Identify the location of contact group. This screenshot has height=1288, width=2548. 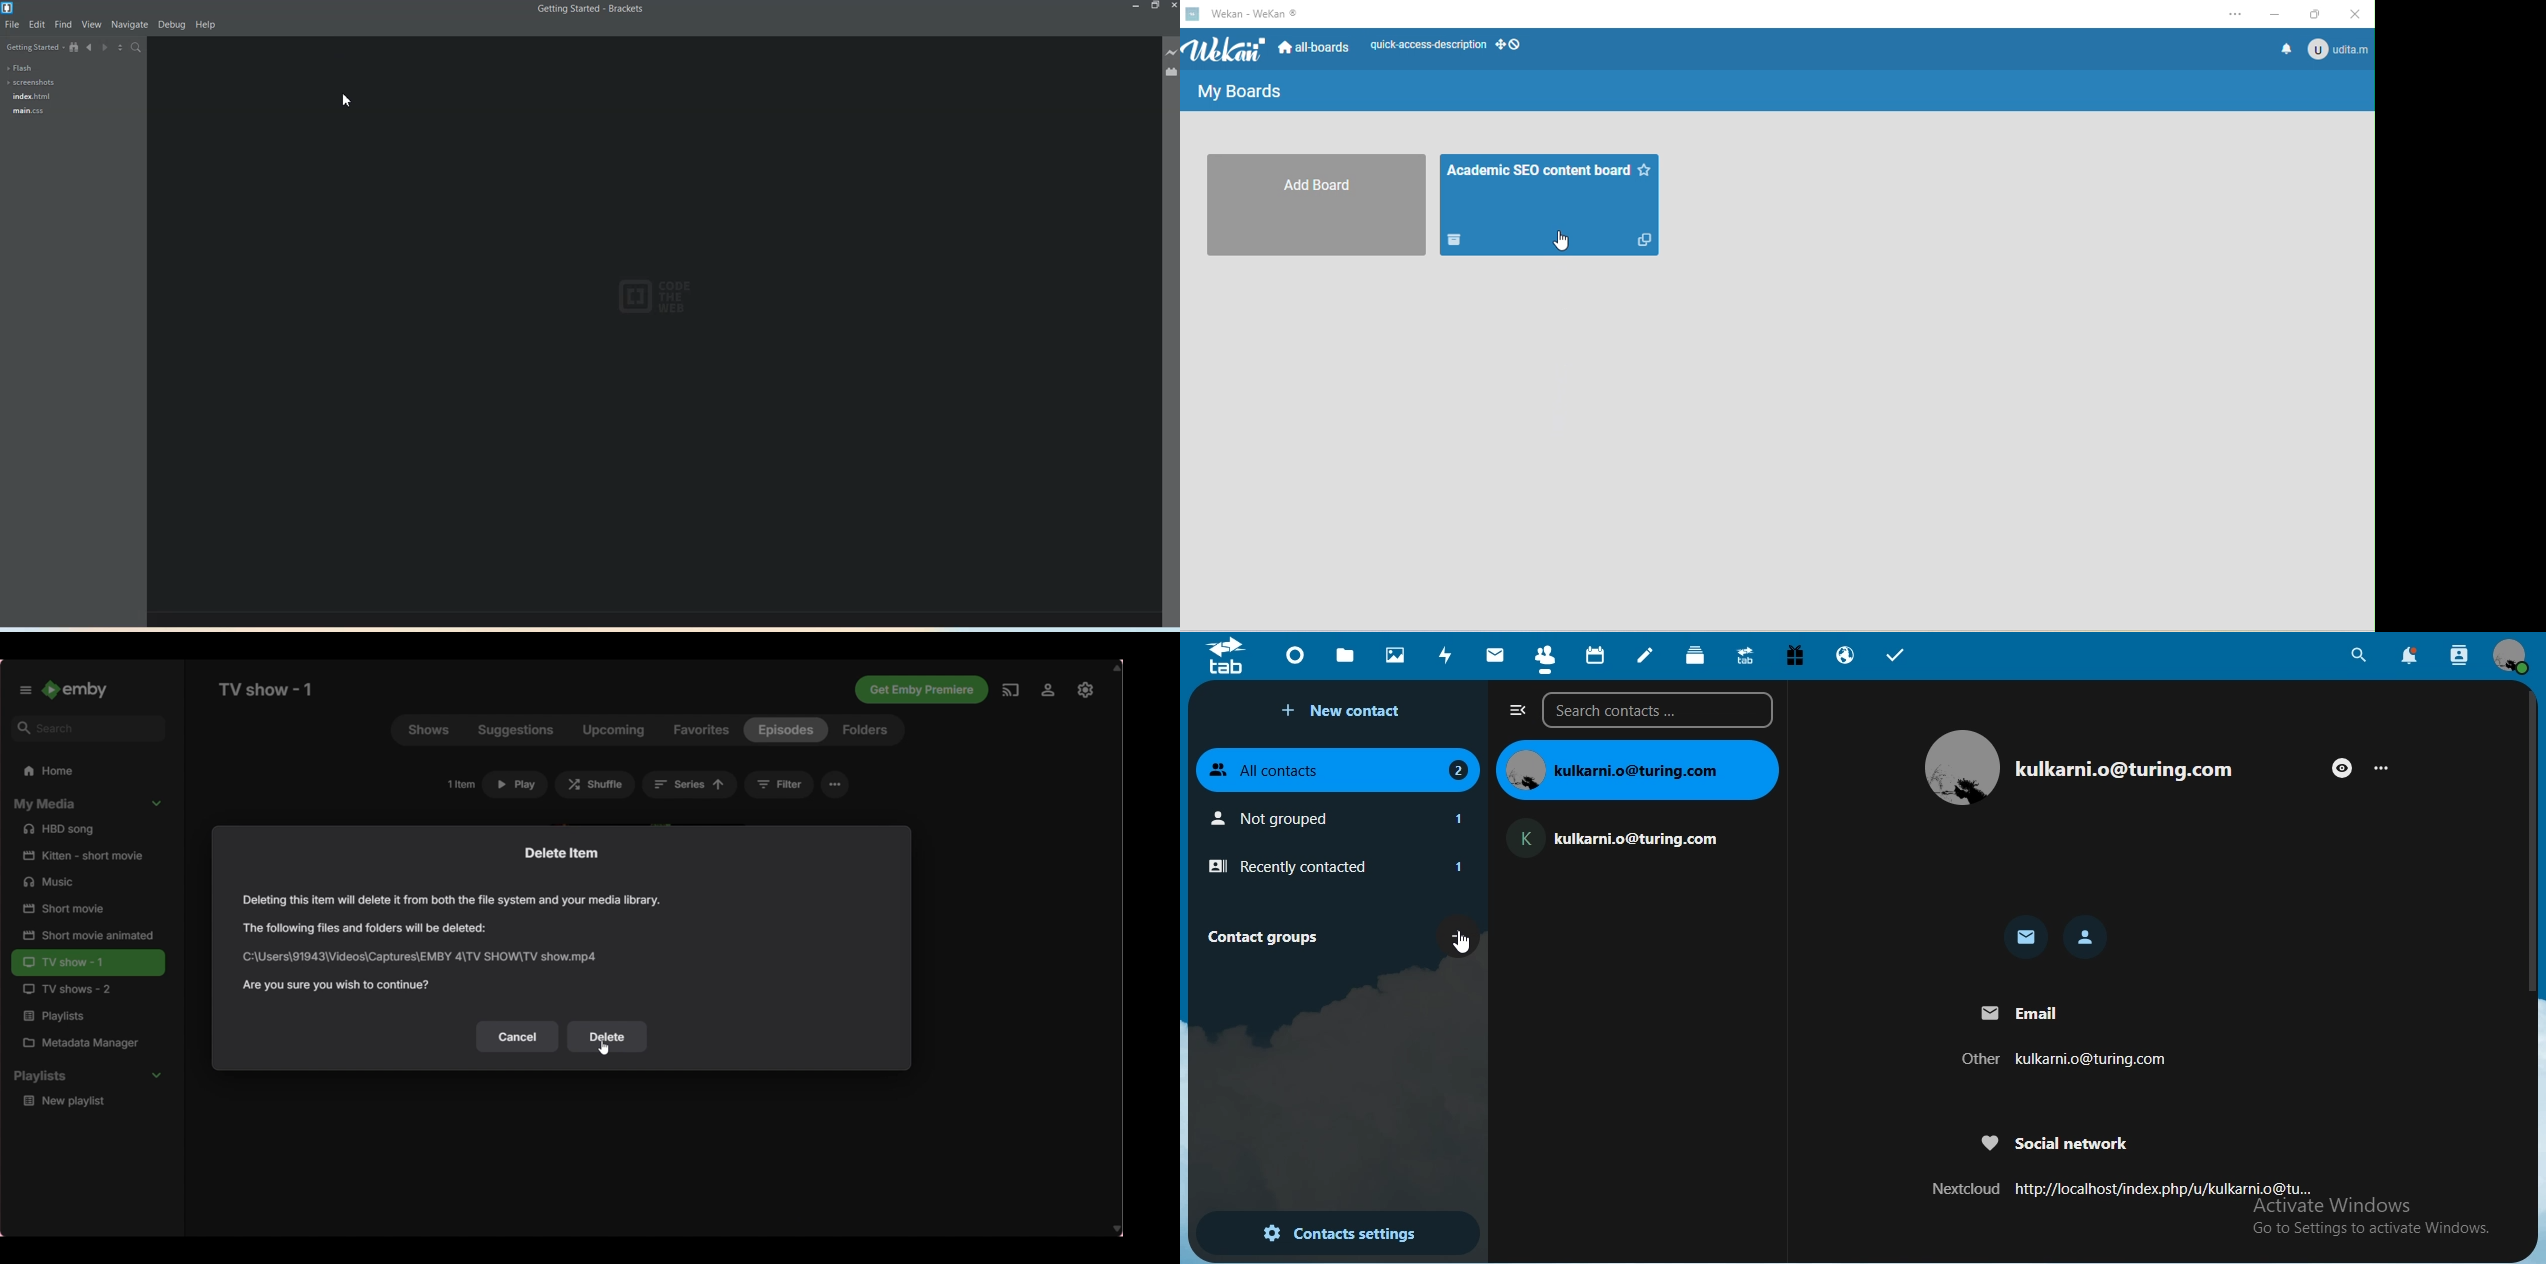
(1270, 936).